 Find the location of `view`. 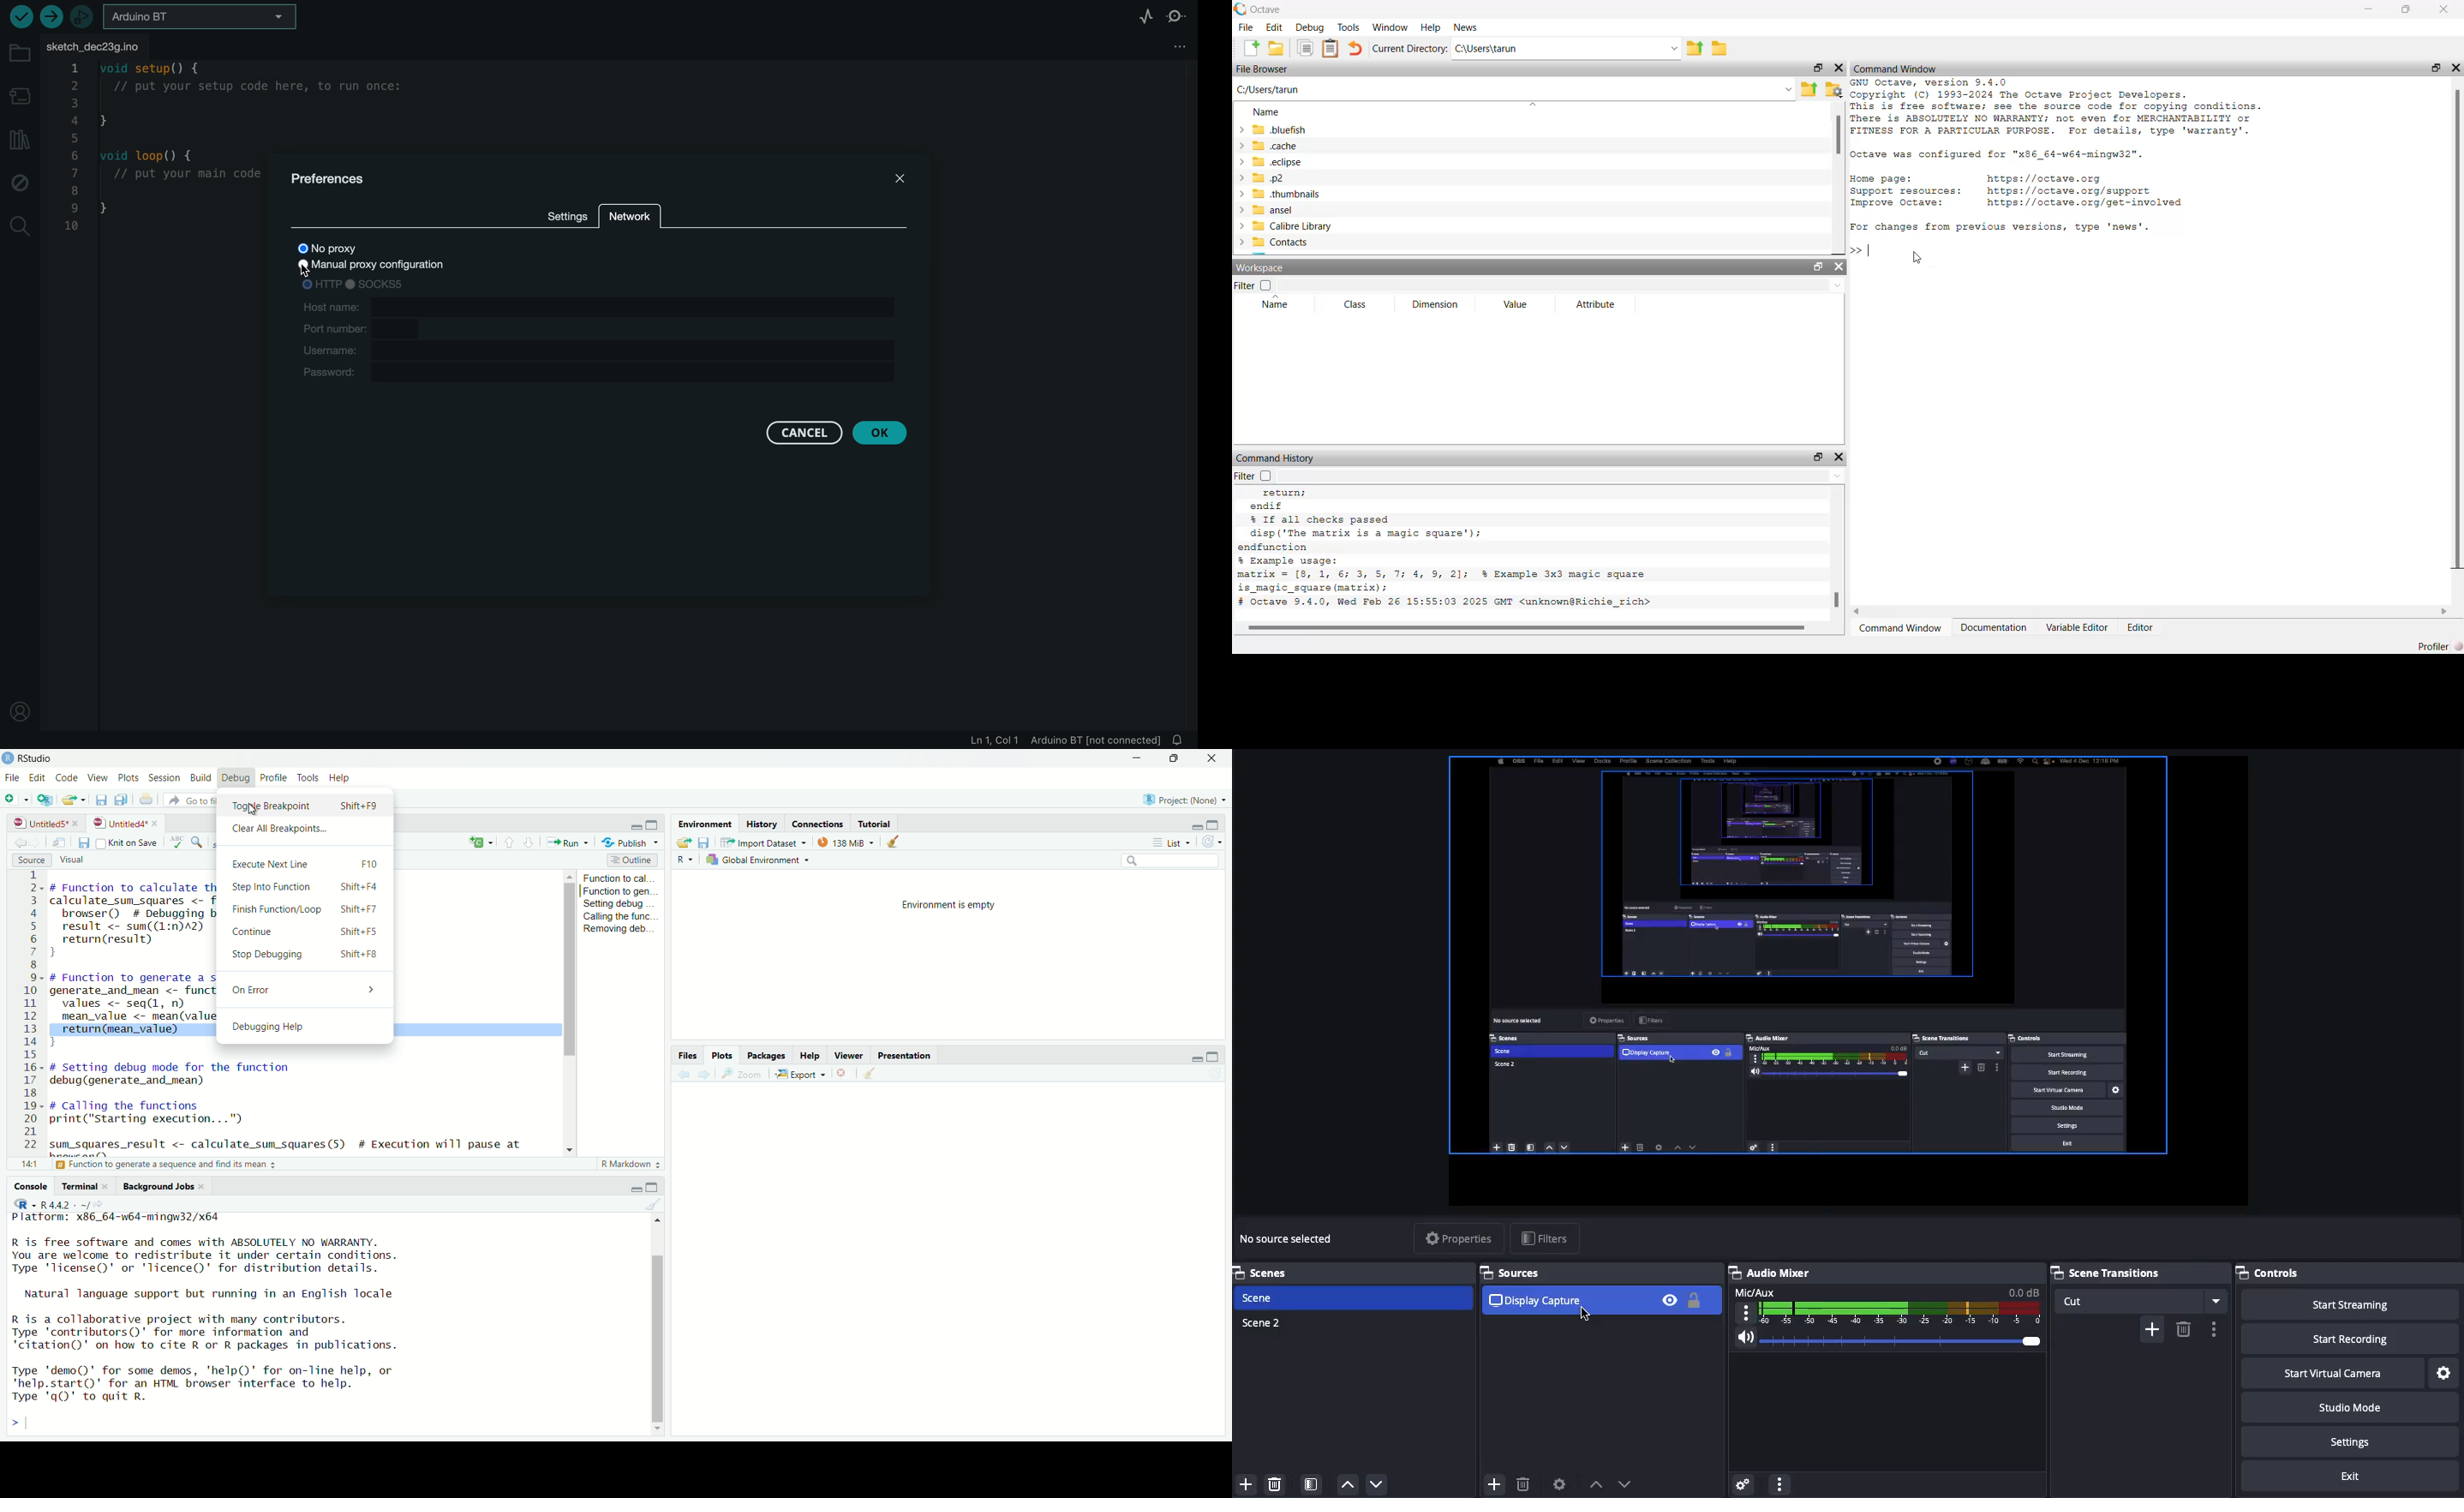

view is located at coordinates (100, 777).